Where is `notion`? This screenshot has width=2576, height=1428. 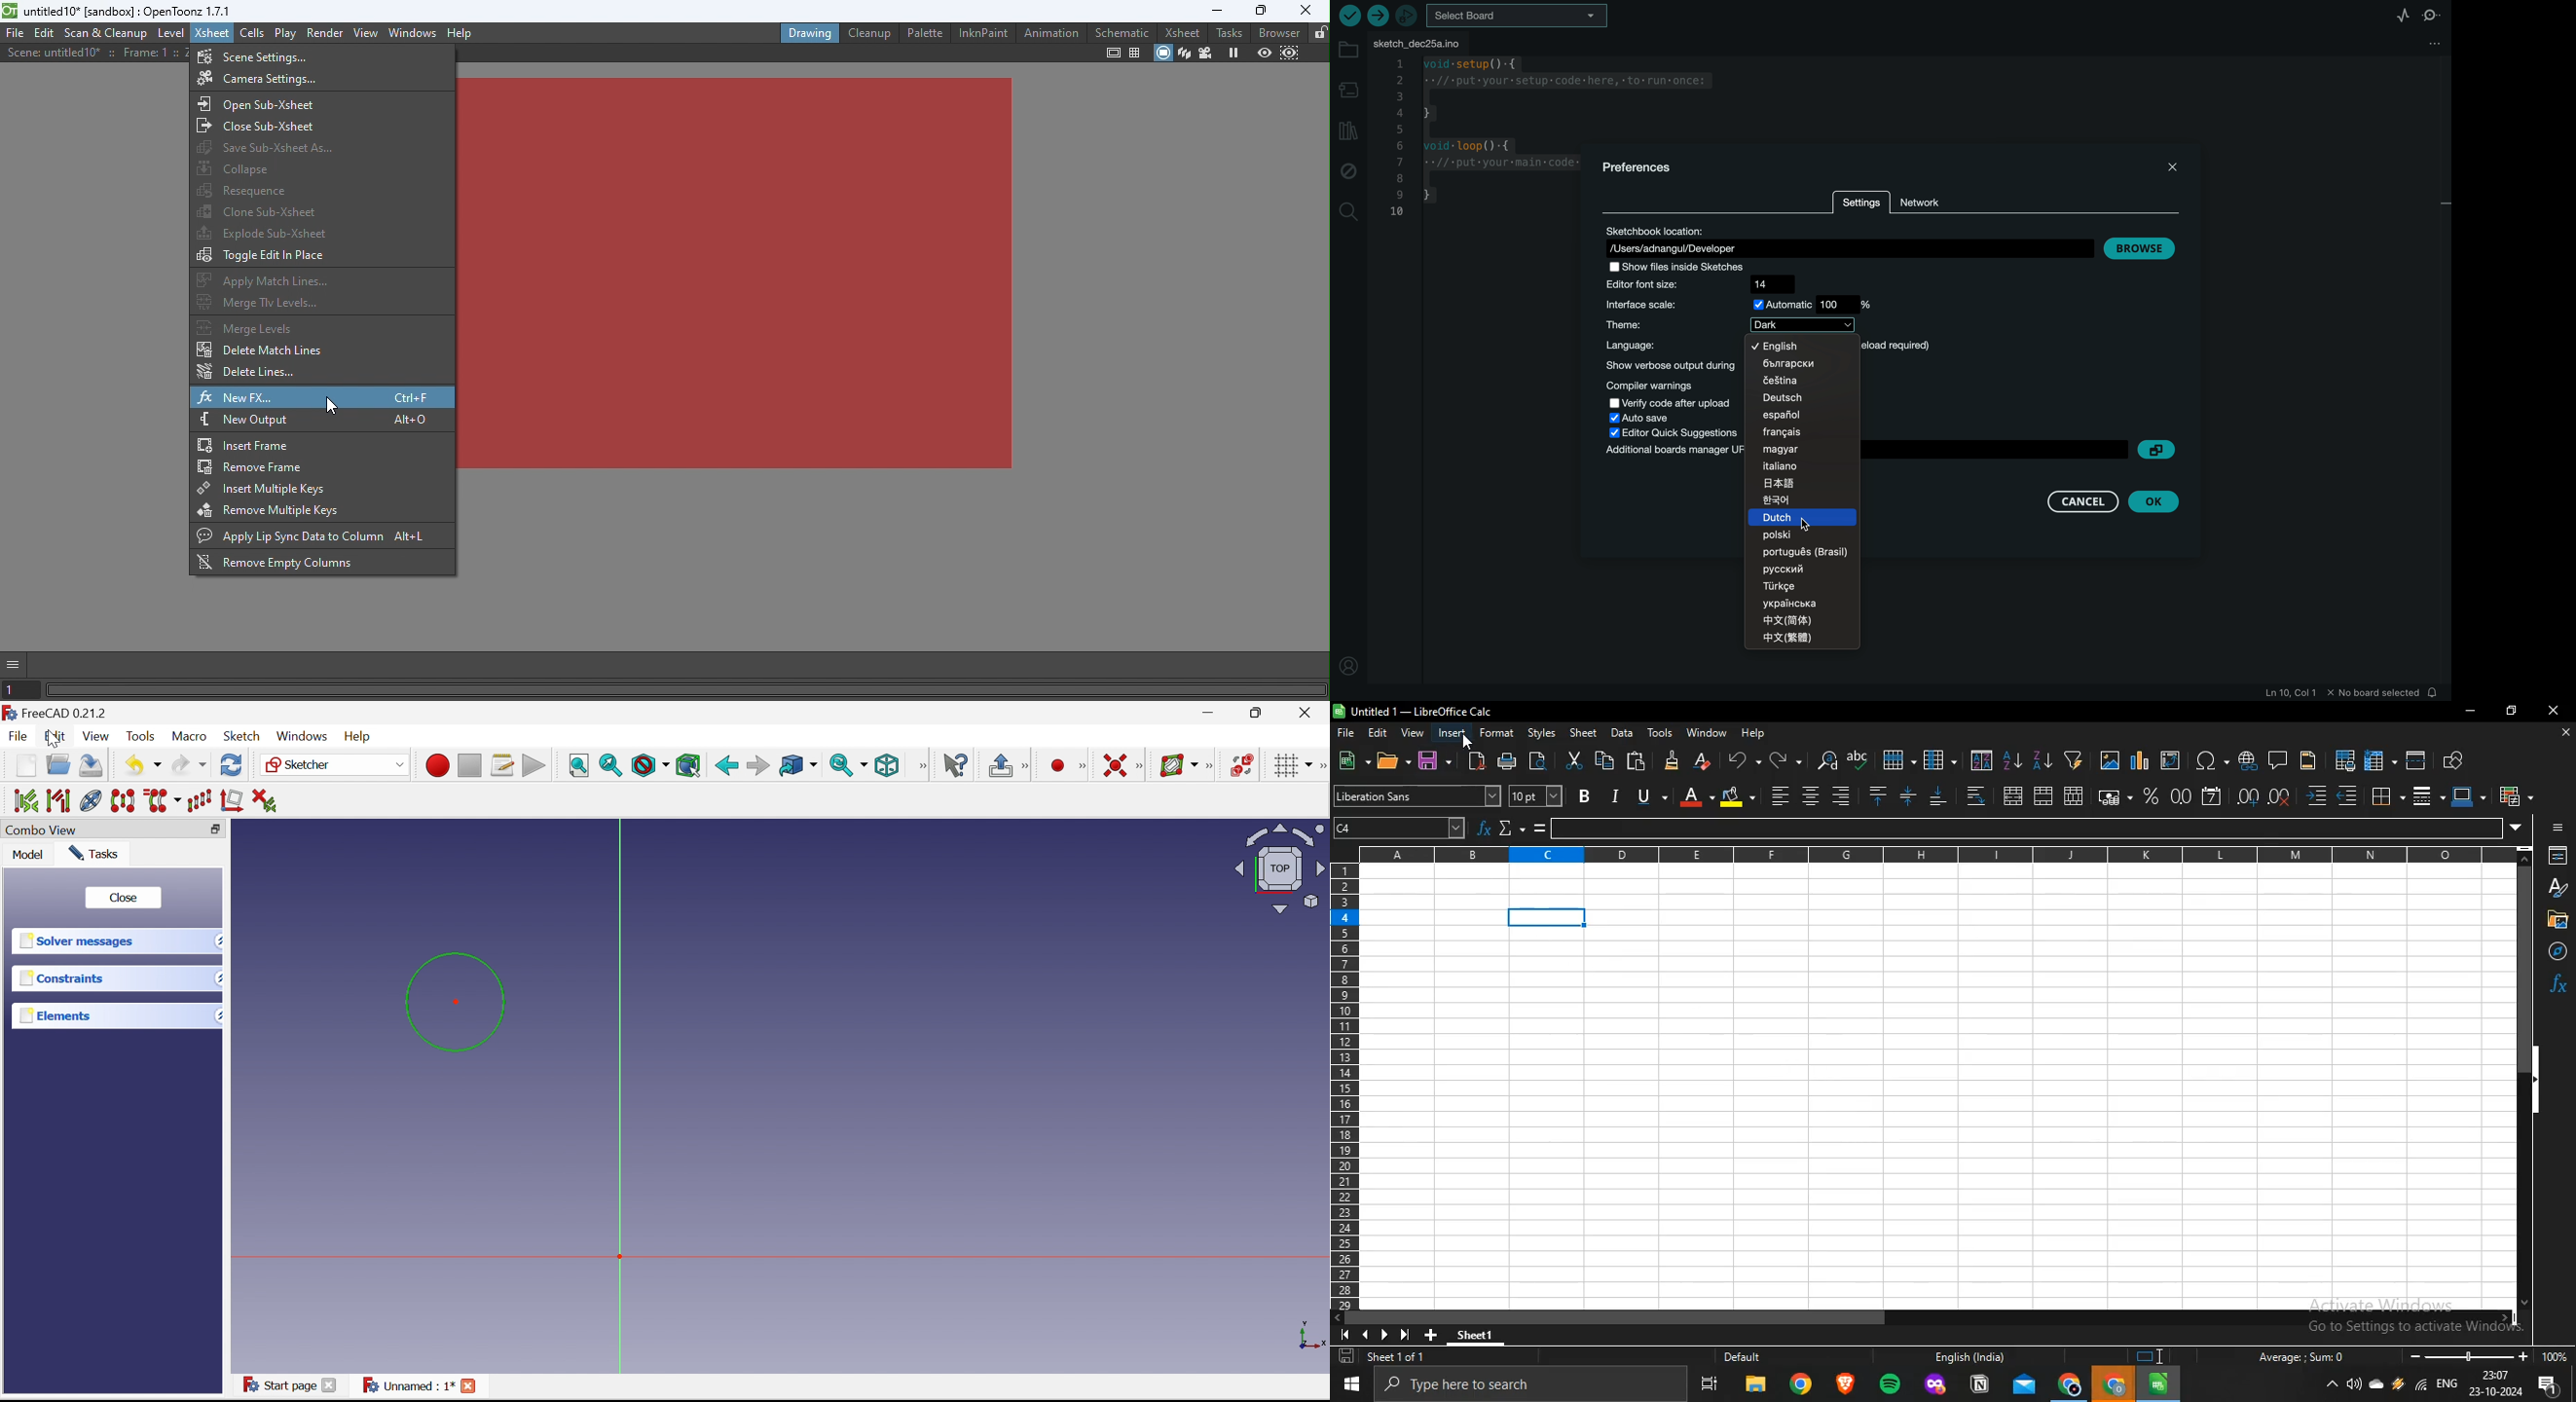 notion is located at coordinates (1980, 1386).